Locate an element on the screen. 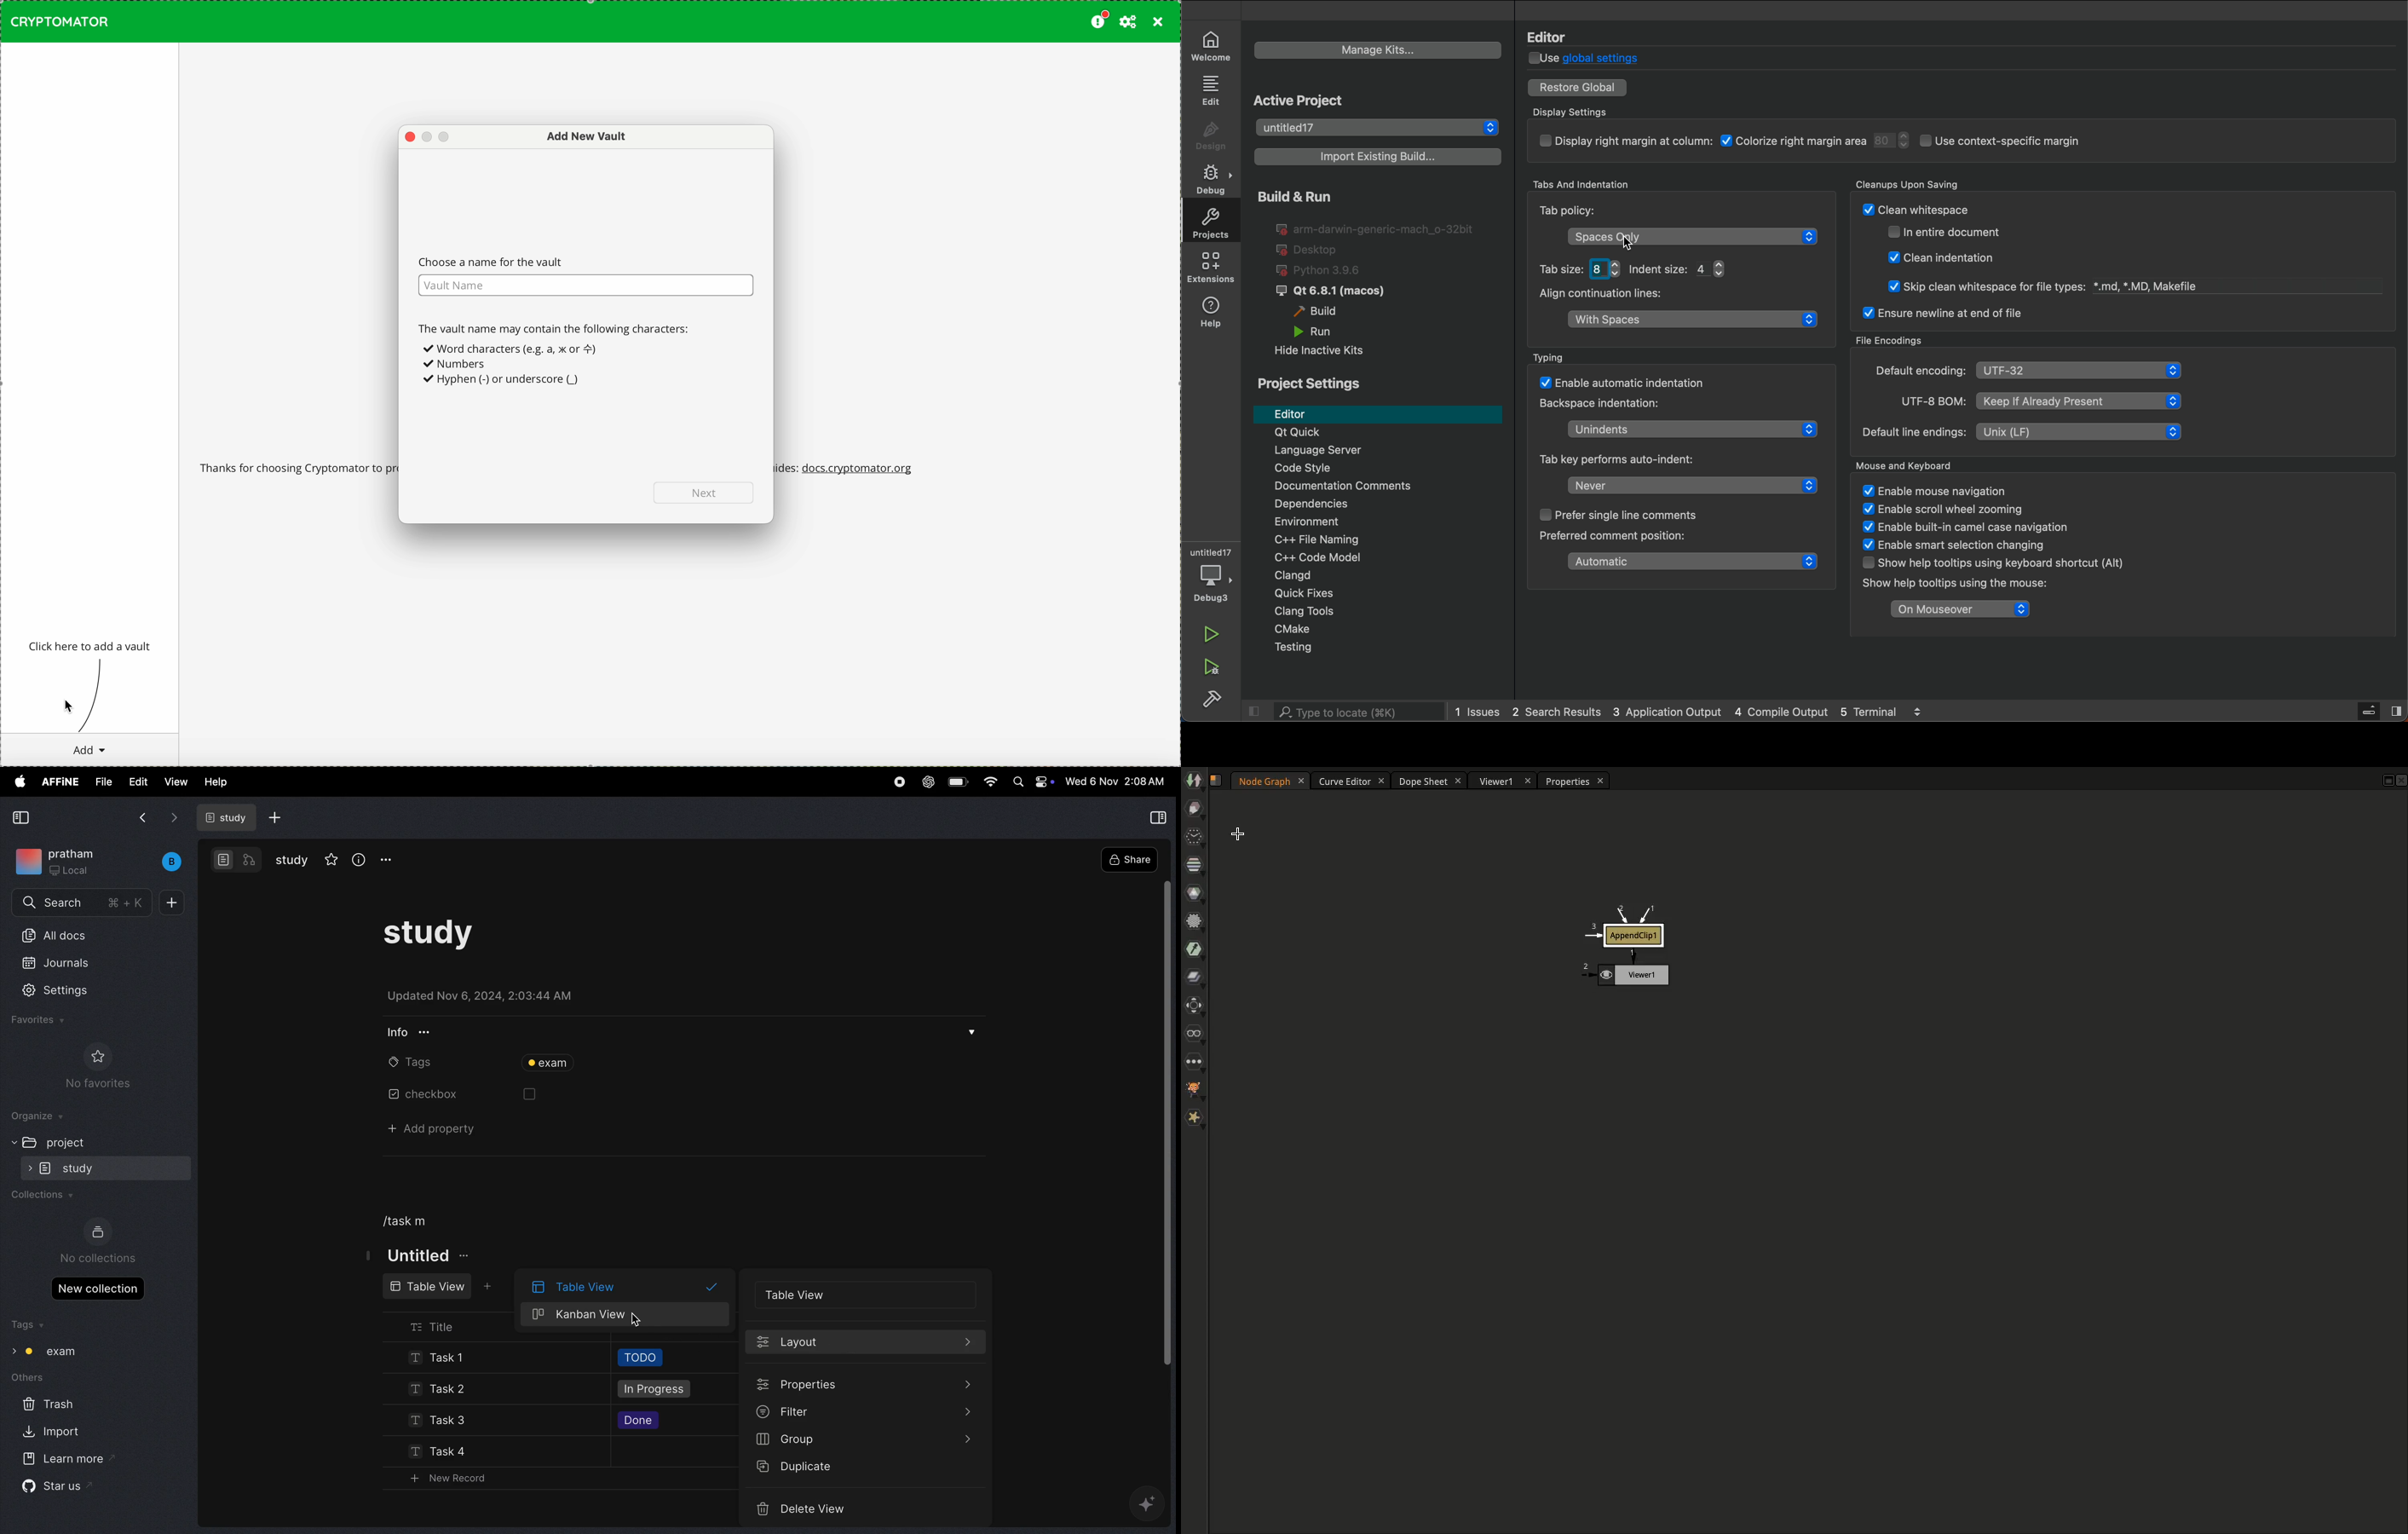  project settings is located at coordinates (1310, 384).